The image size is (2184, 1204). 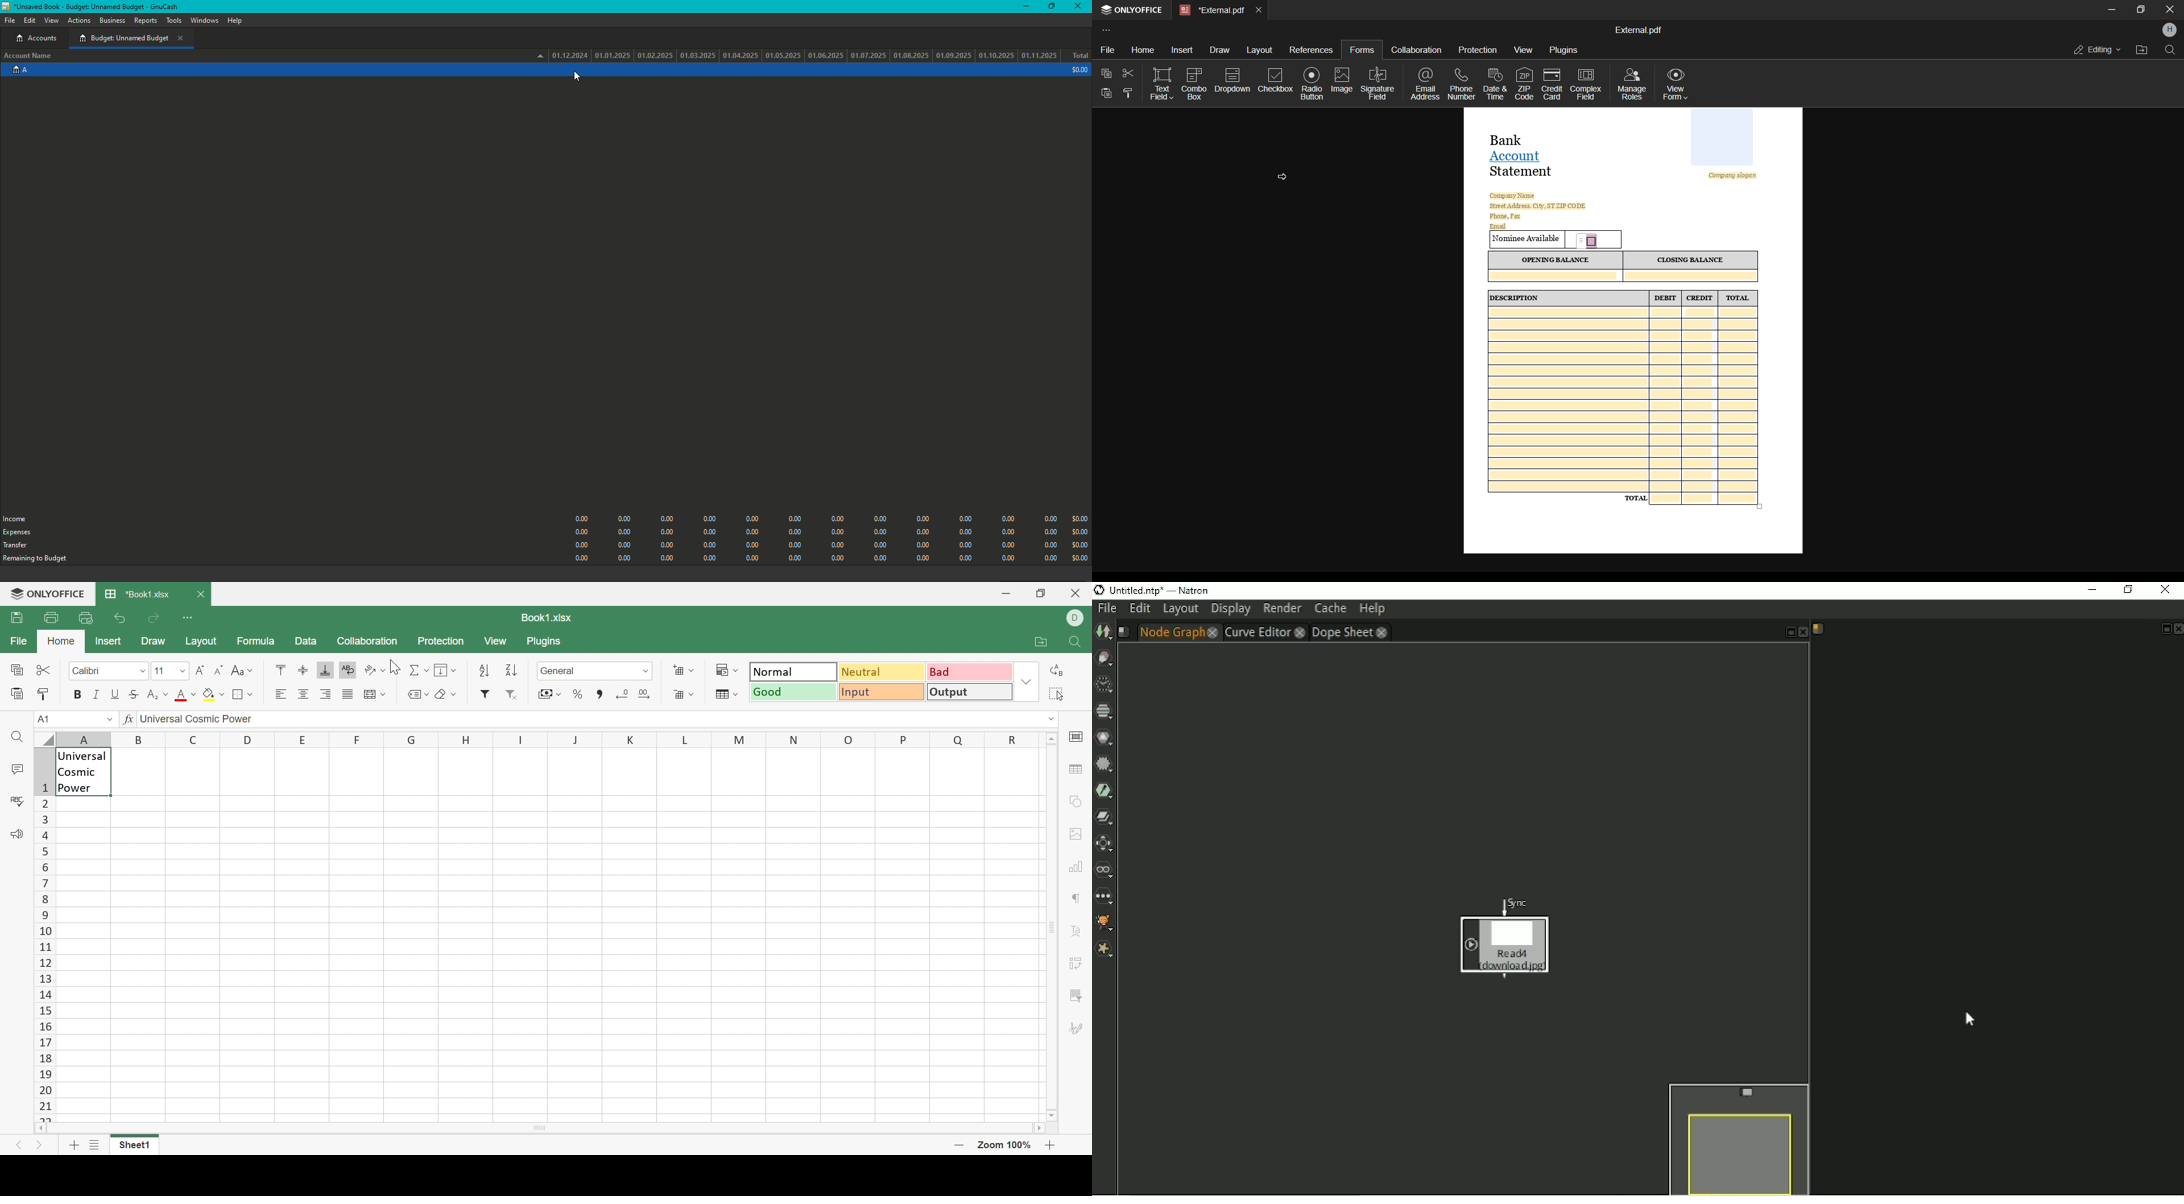 I want to click on Increment font size, so click(x=204, y=669).